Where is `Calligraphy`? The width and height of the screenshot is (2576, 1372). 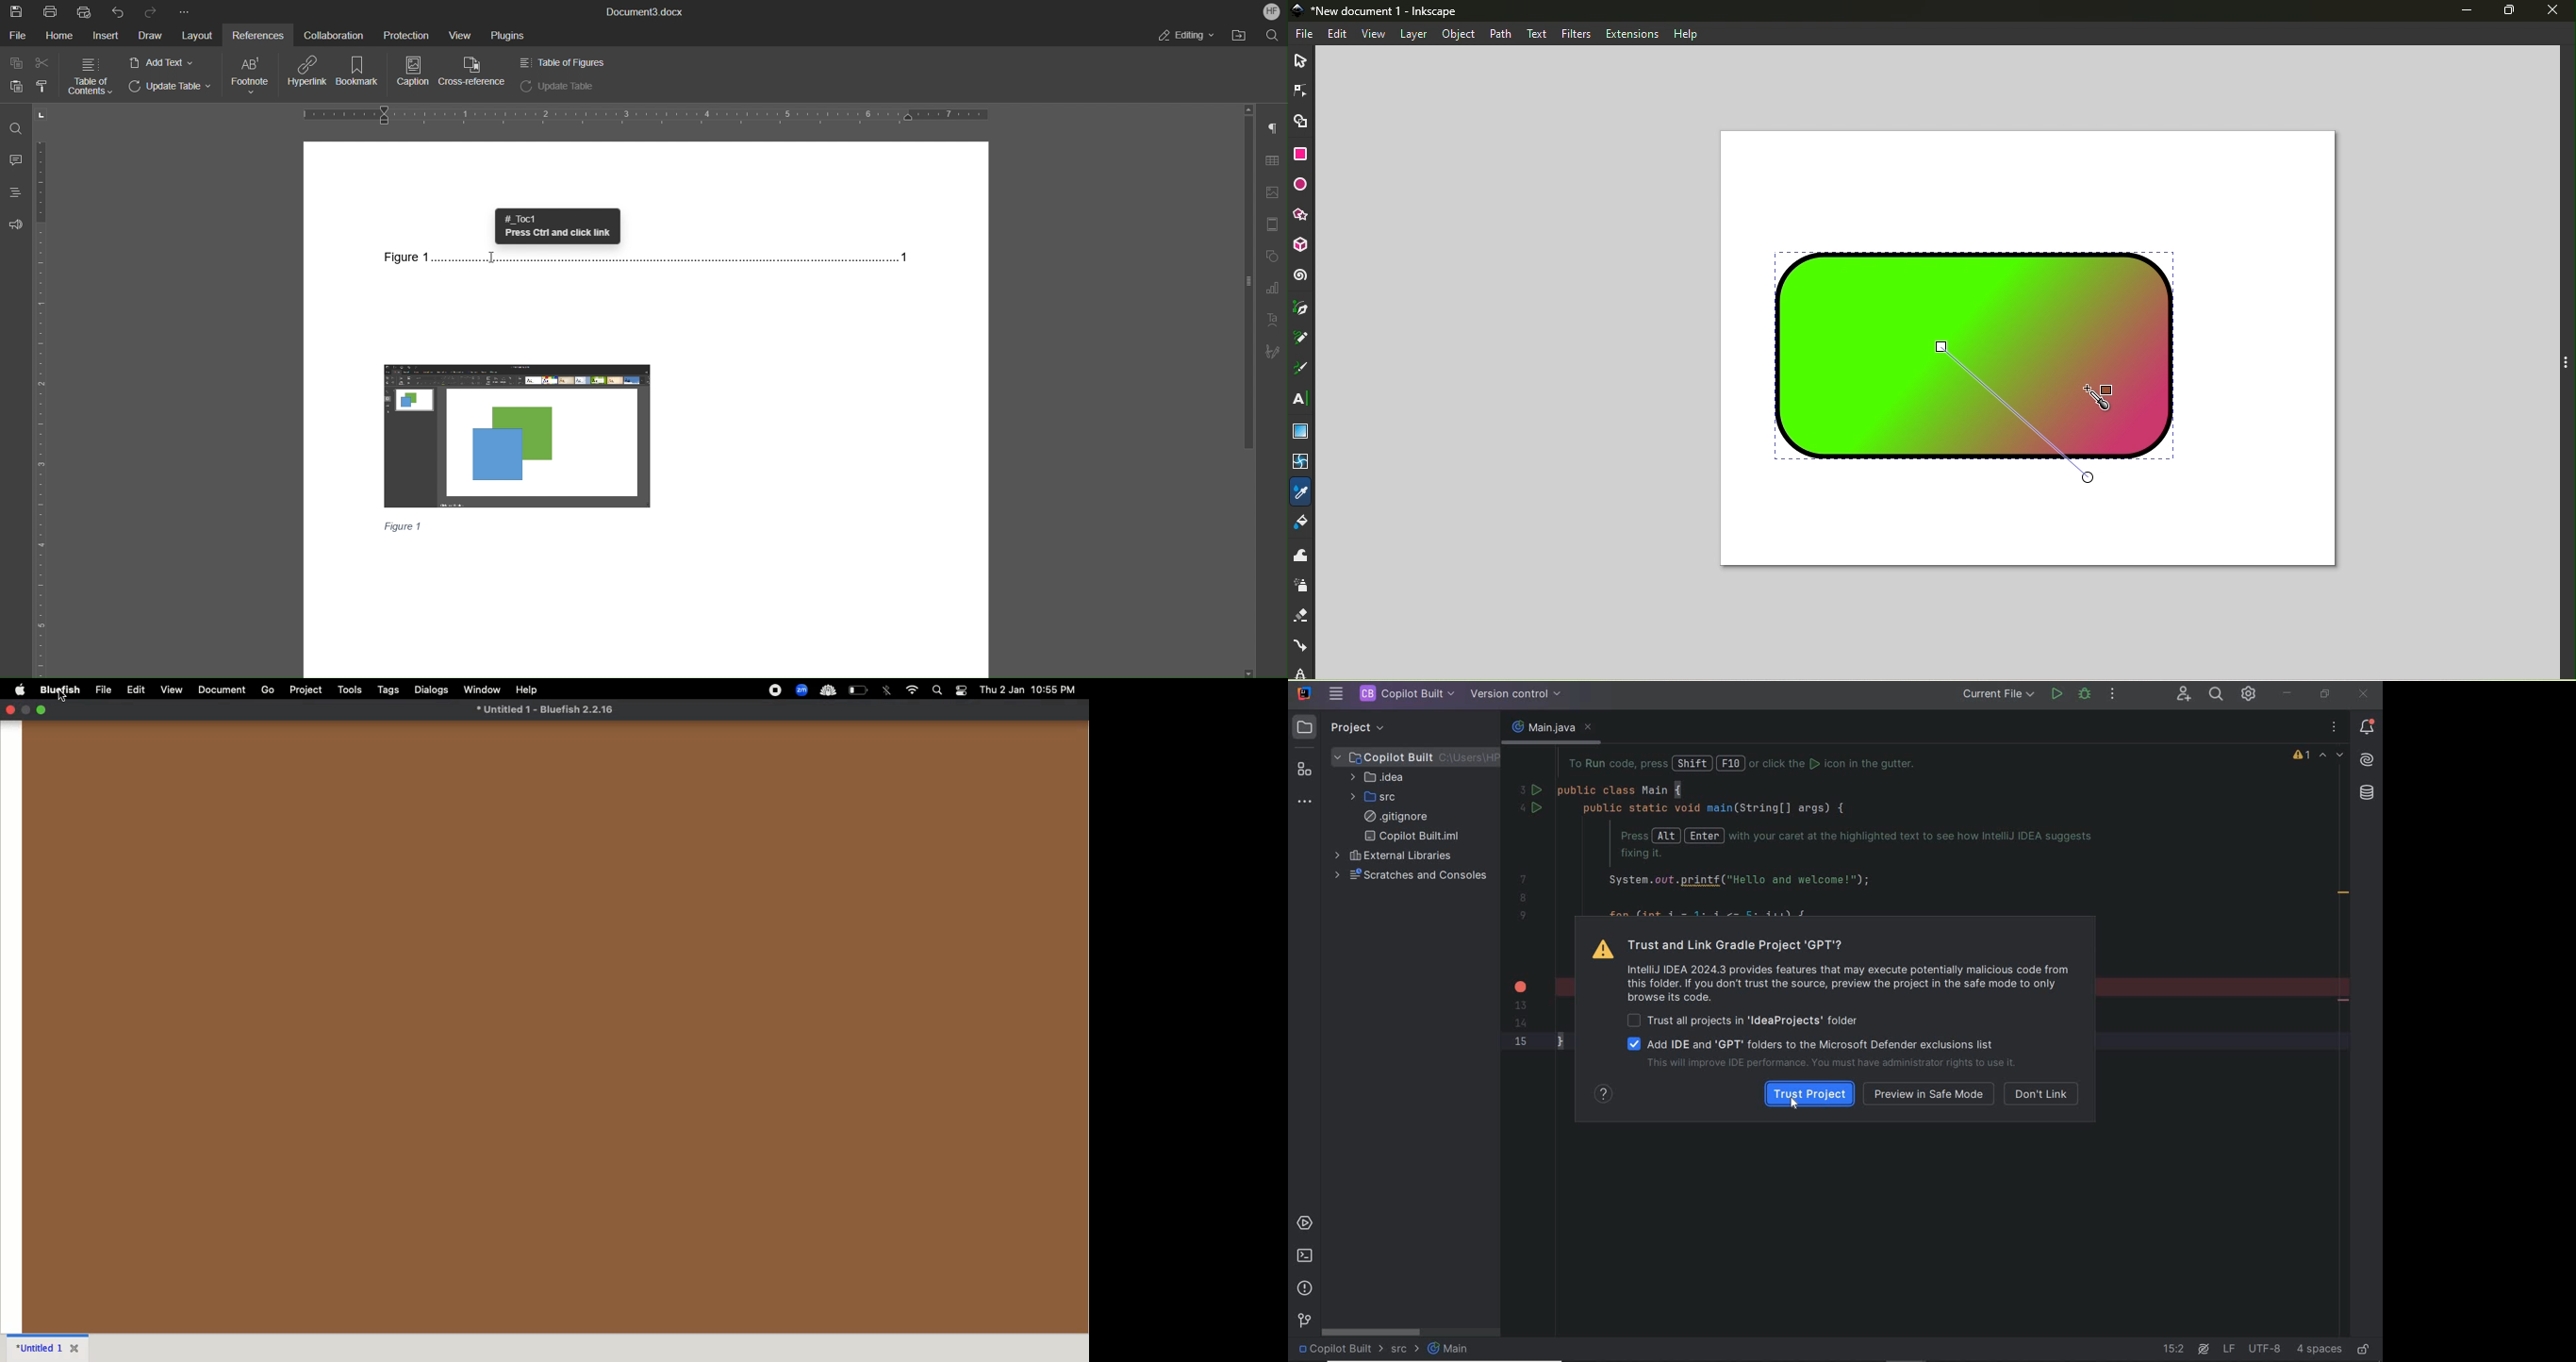 Calligraphy is located at coordinates (1305, 367).